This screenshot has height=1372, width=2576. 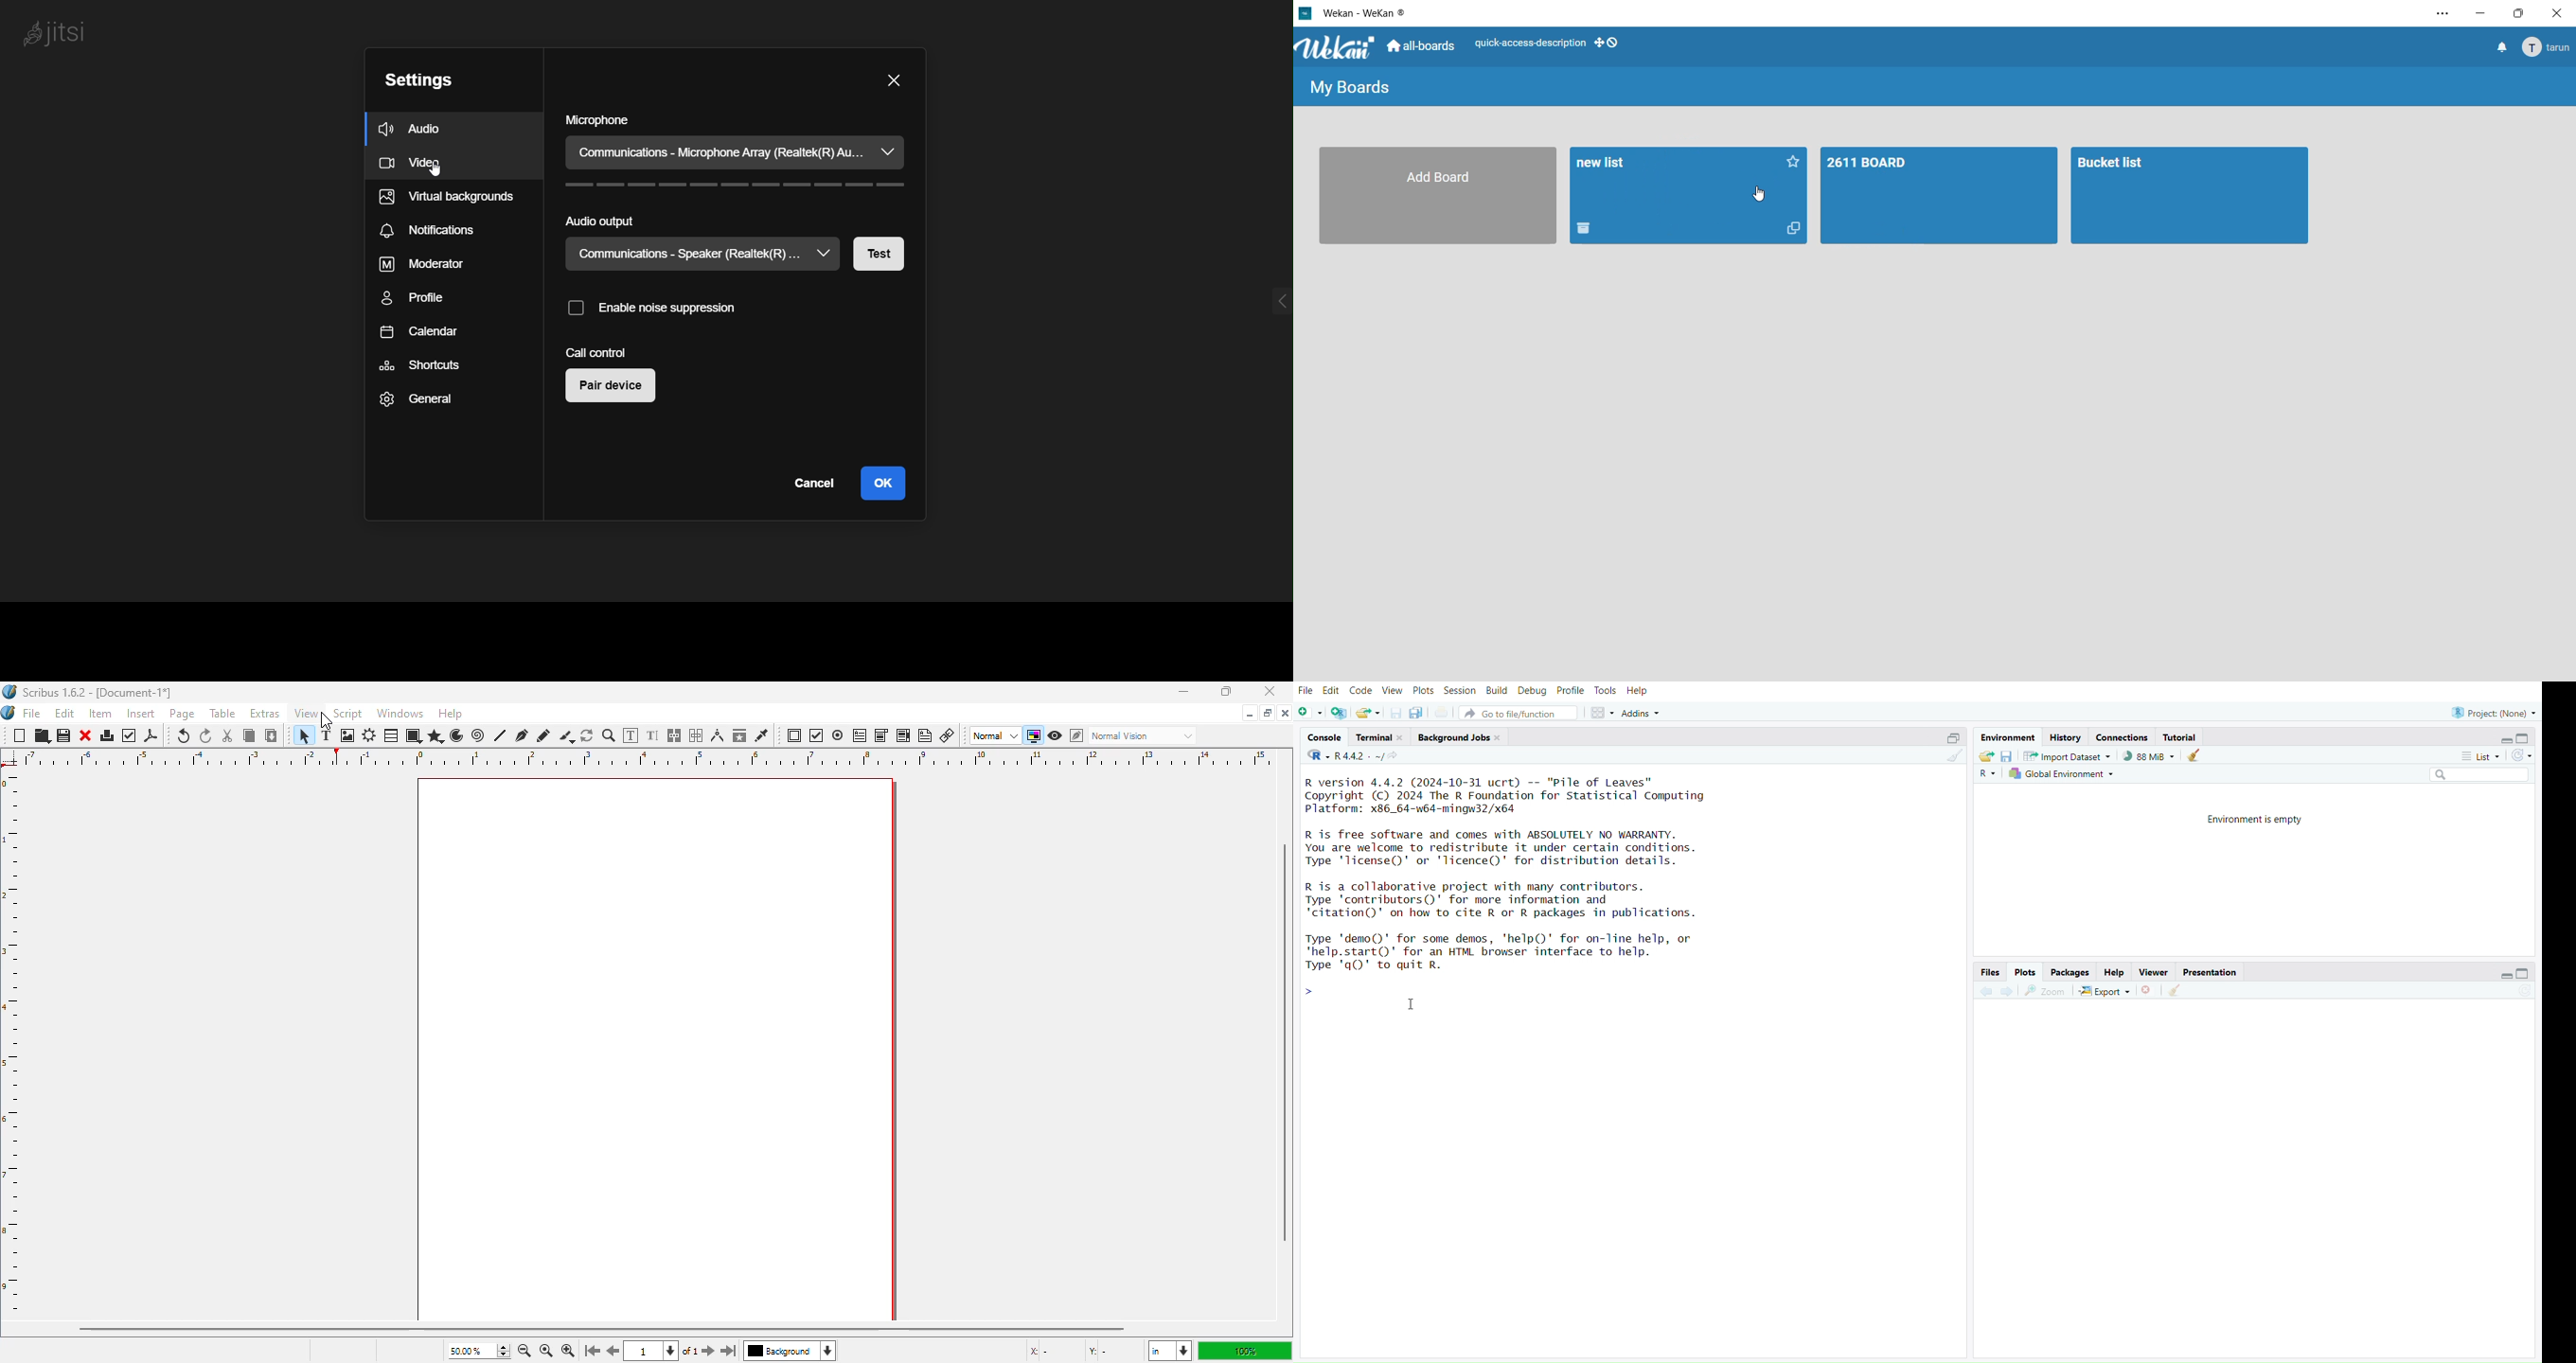 I want to click on connections, so click(x=2124, y=739).